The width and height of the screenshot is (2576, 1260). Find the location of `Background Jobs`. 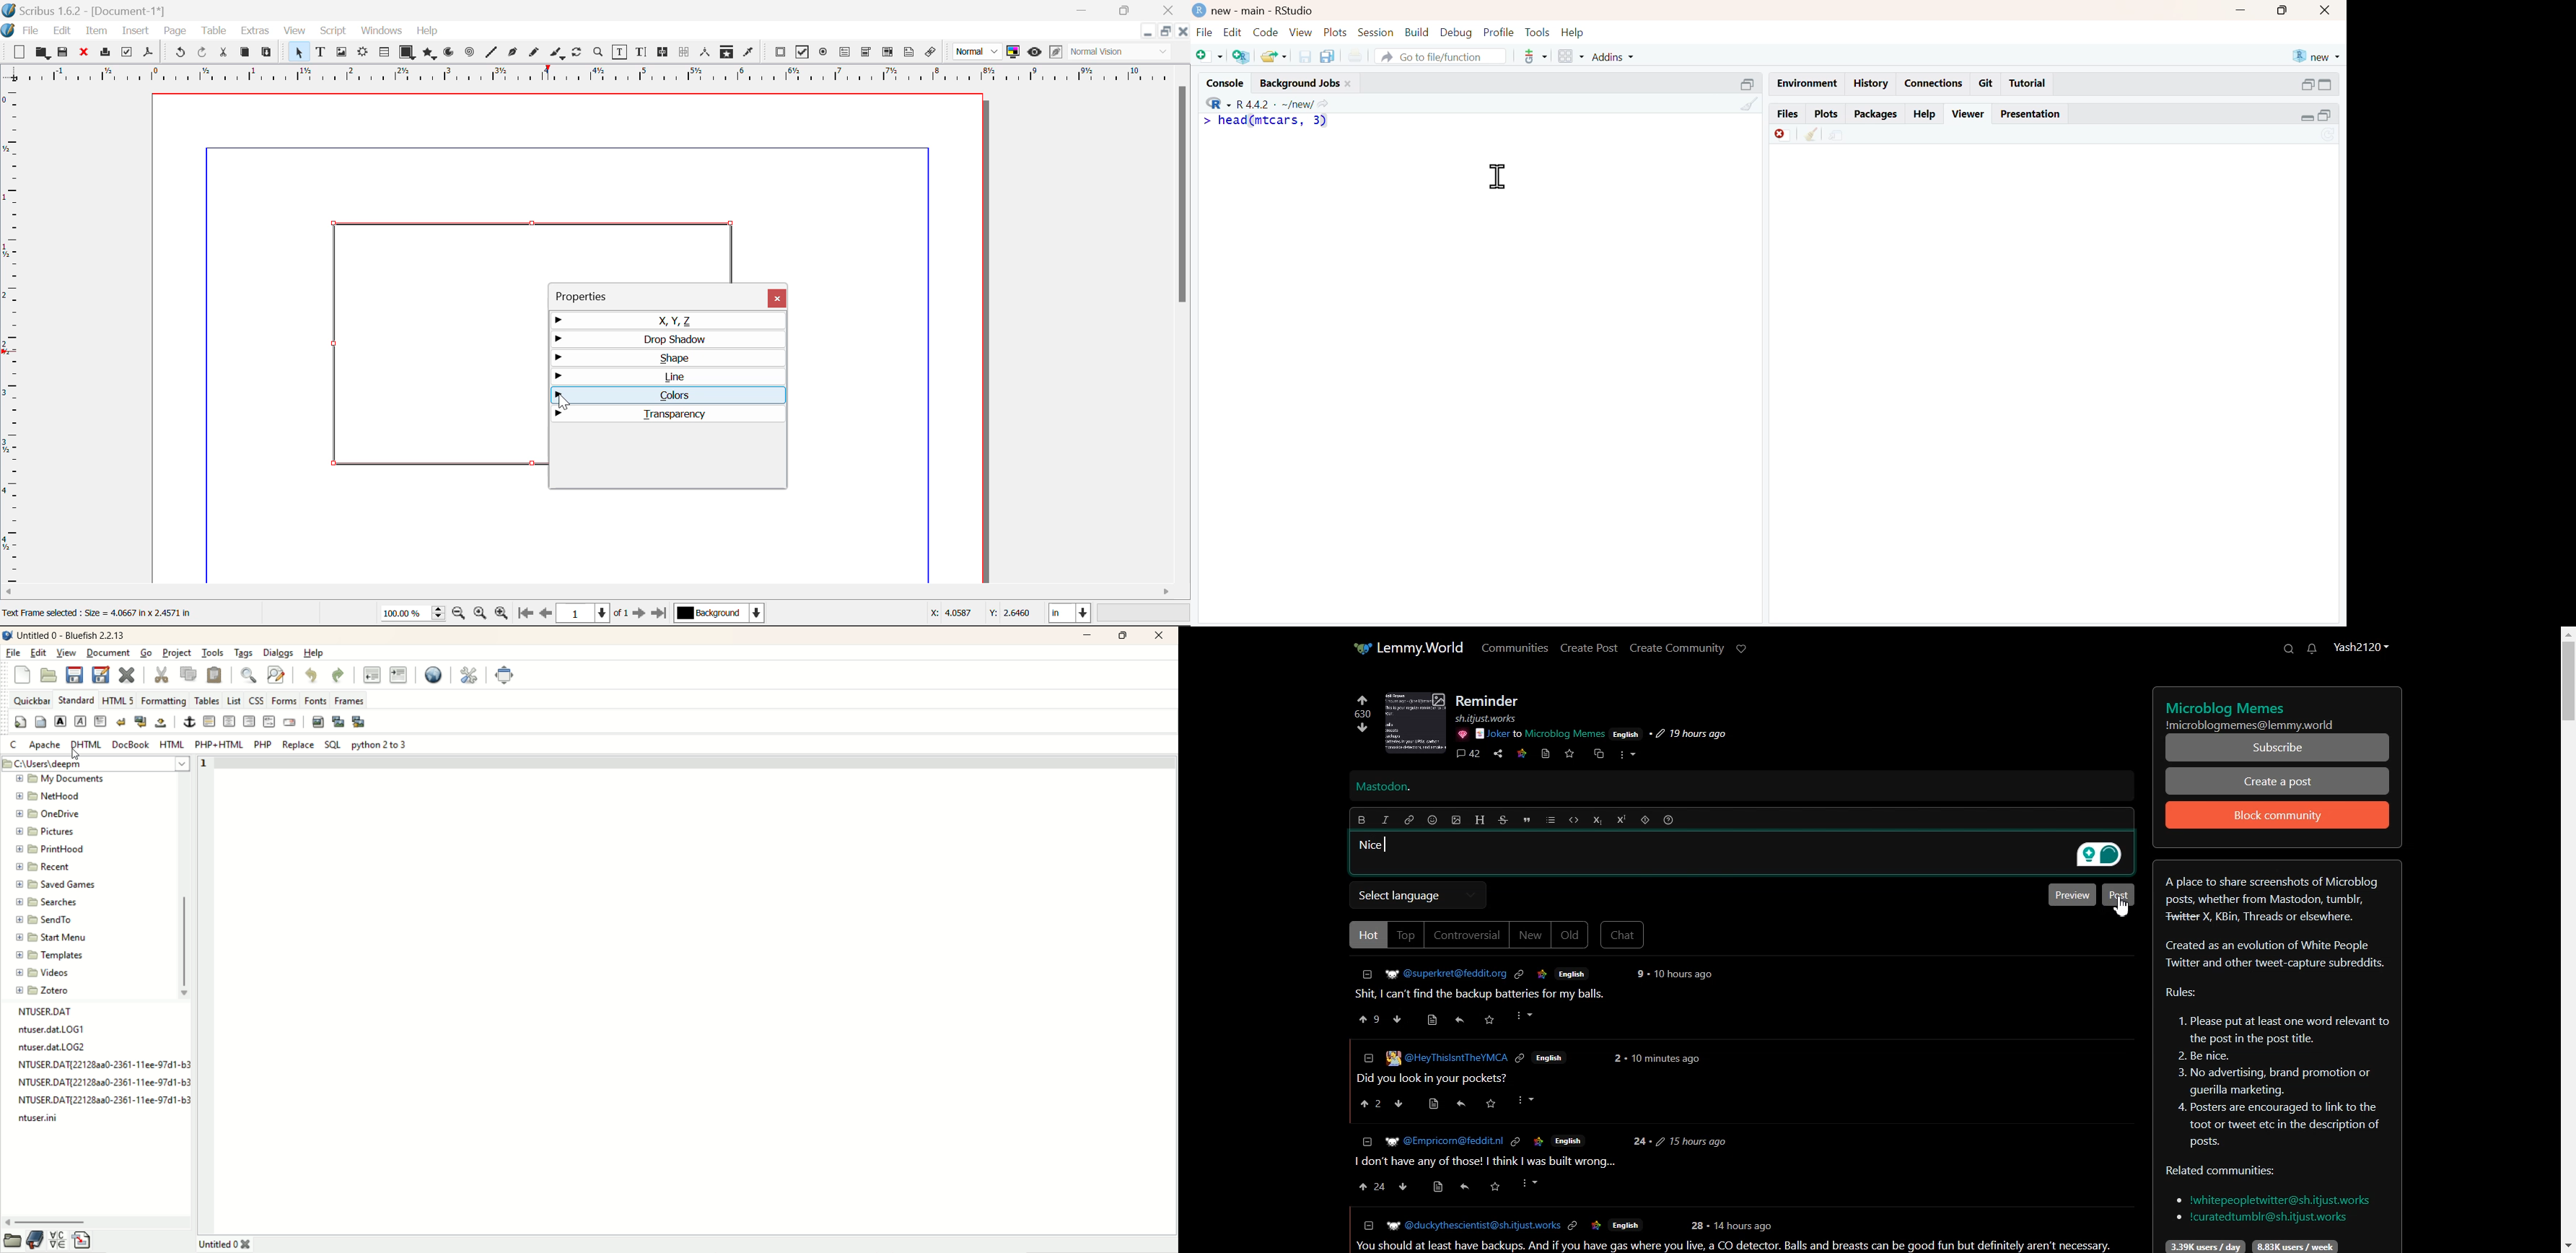

Background Jobs is located at coordinates (1316, 81).